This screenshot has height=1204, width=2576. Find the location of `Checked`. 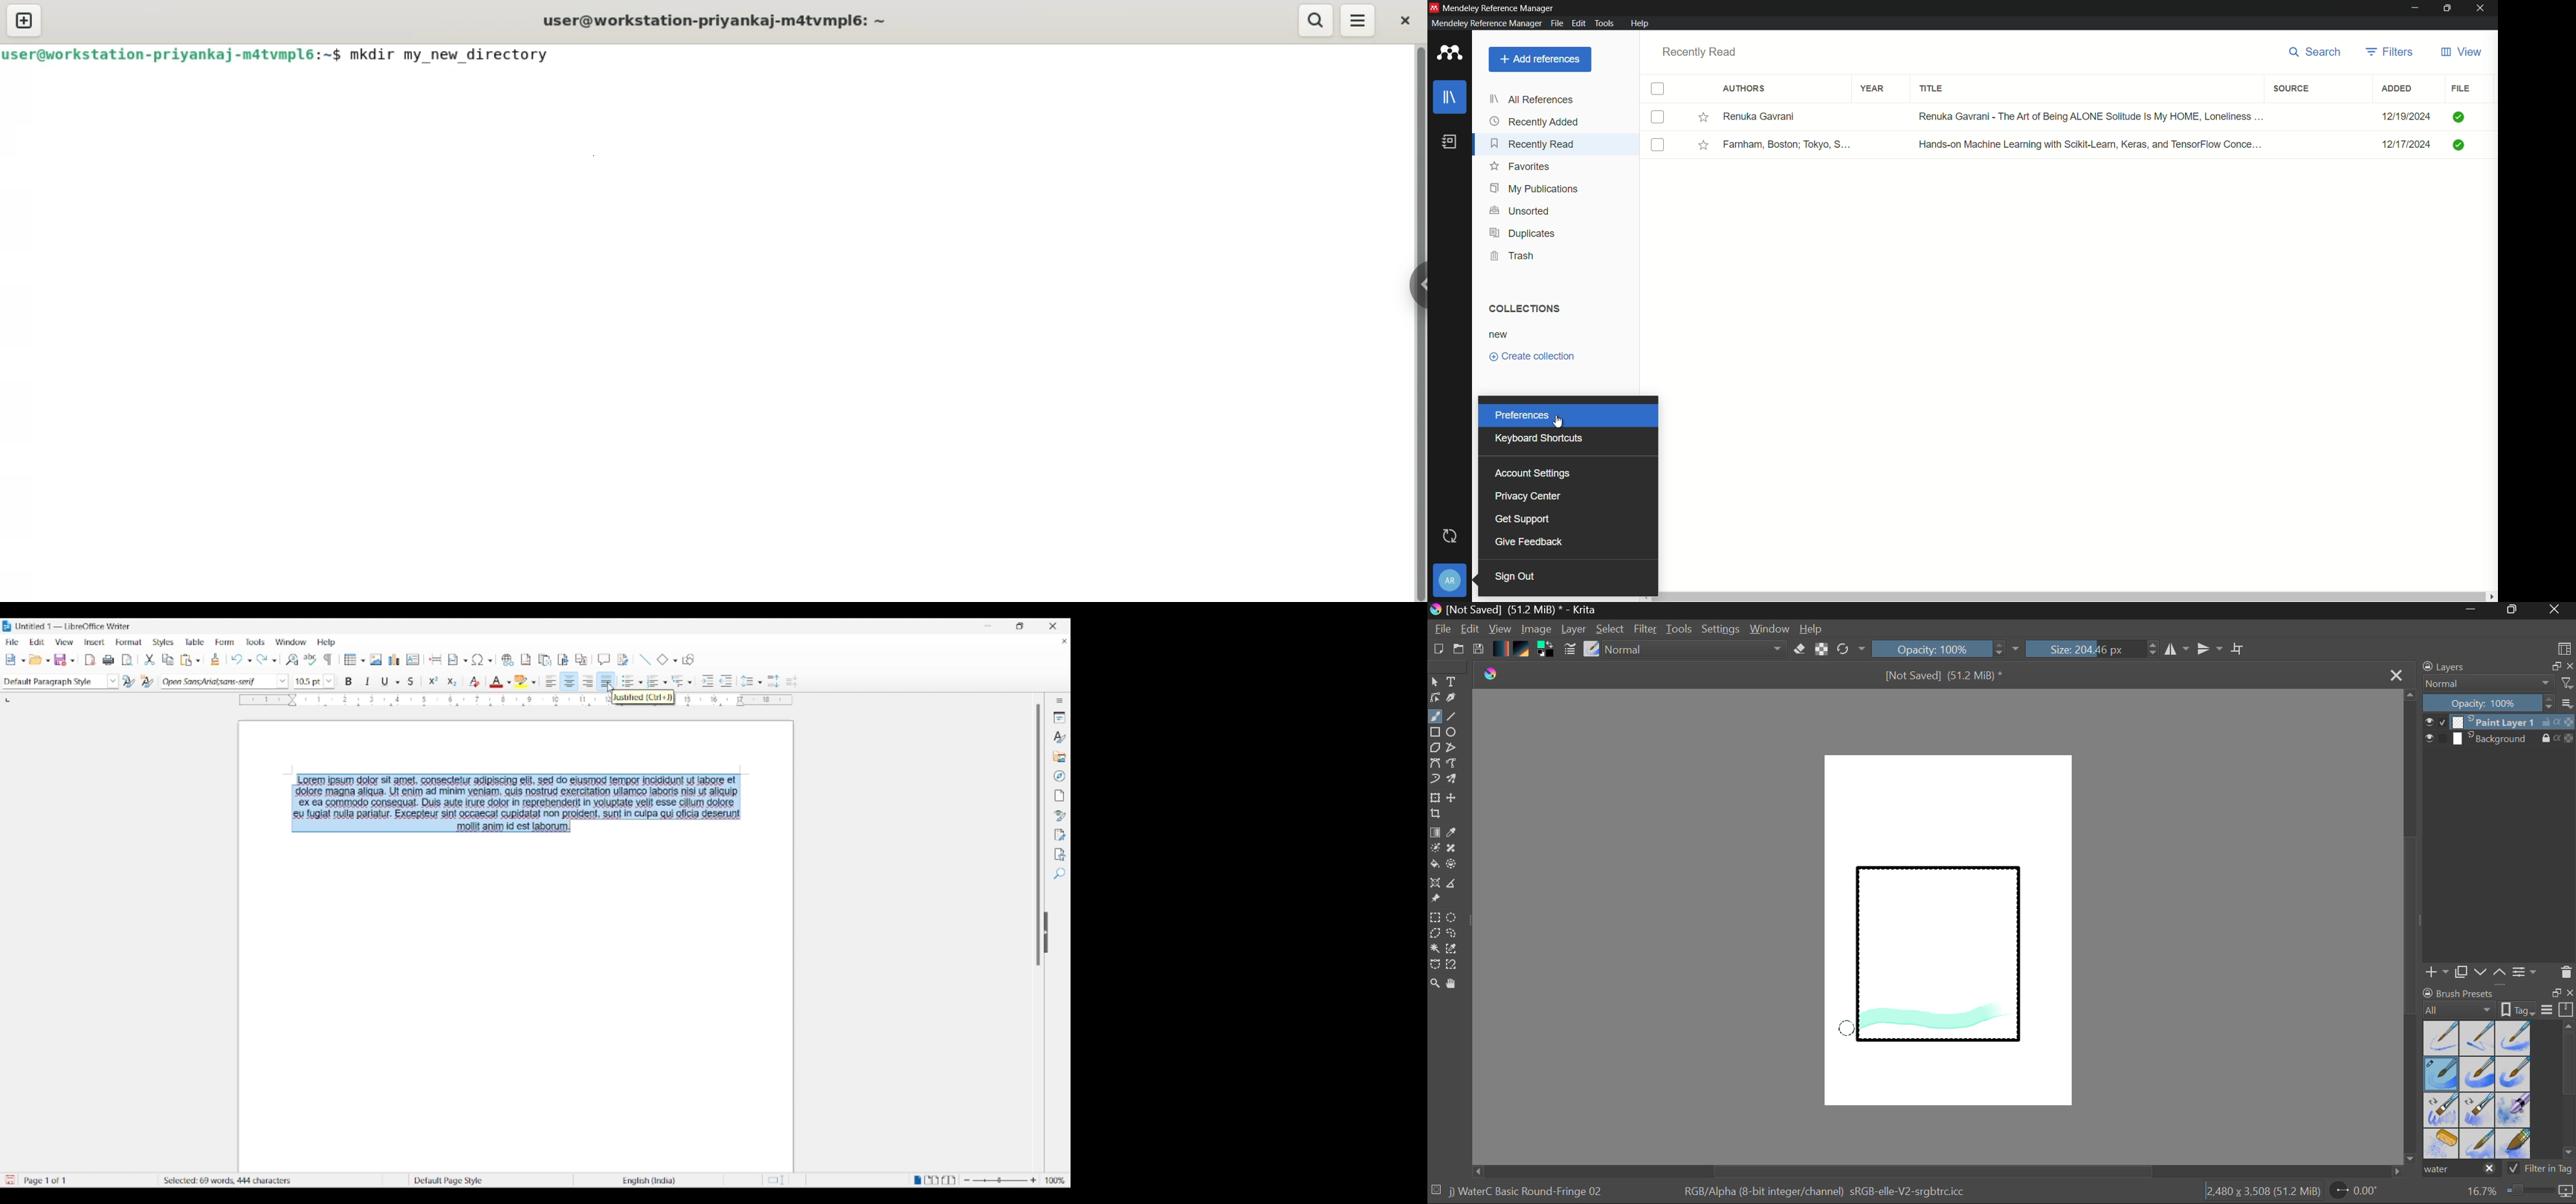

Checked is located at coordinates (2458, 143).